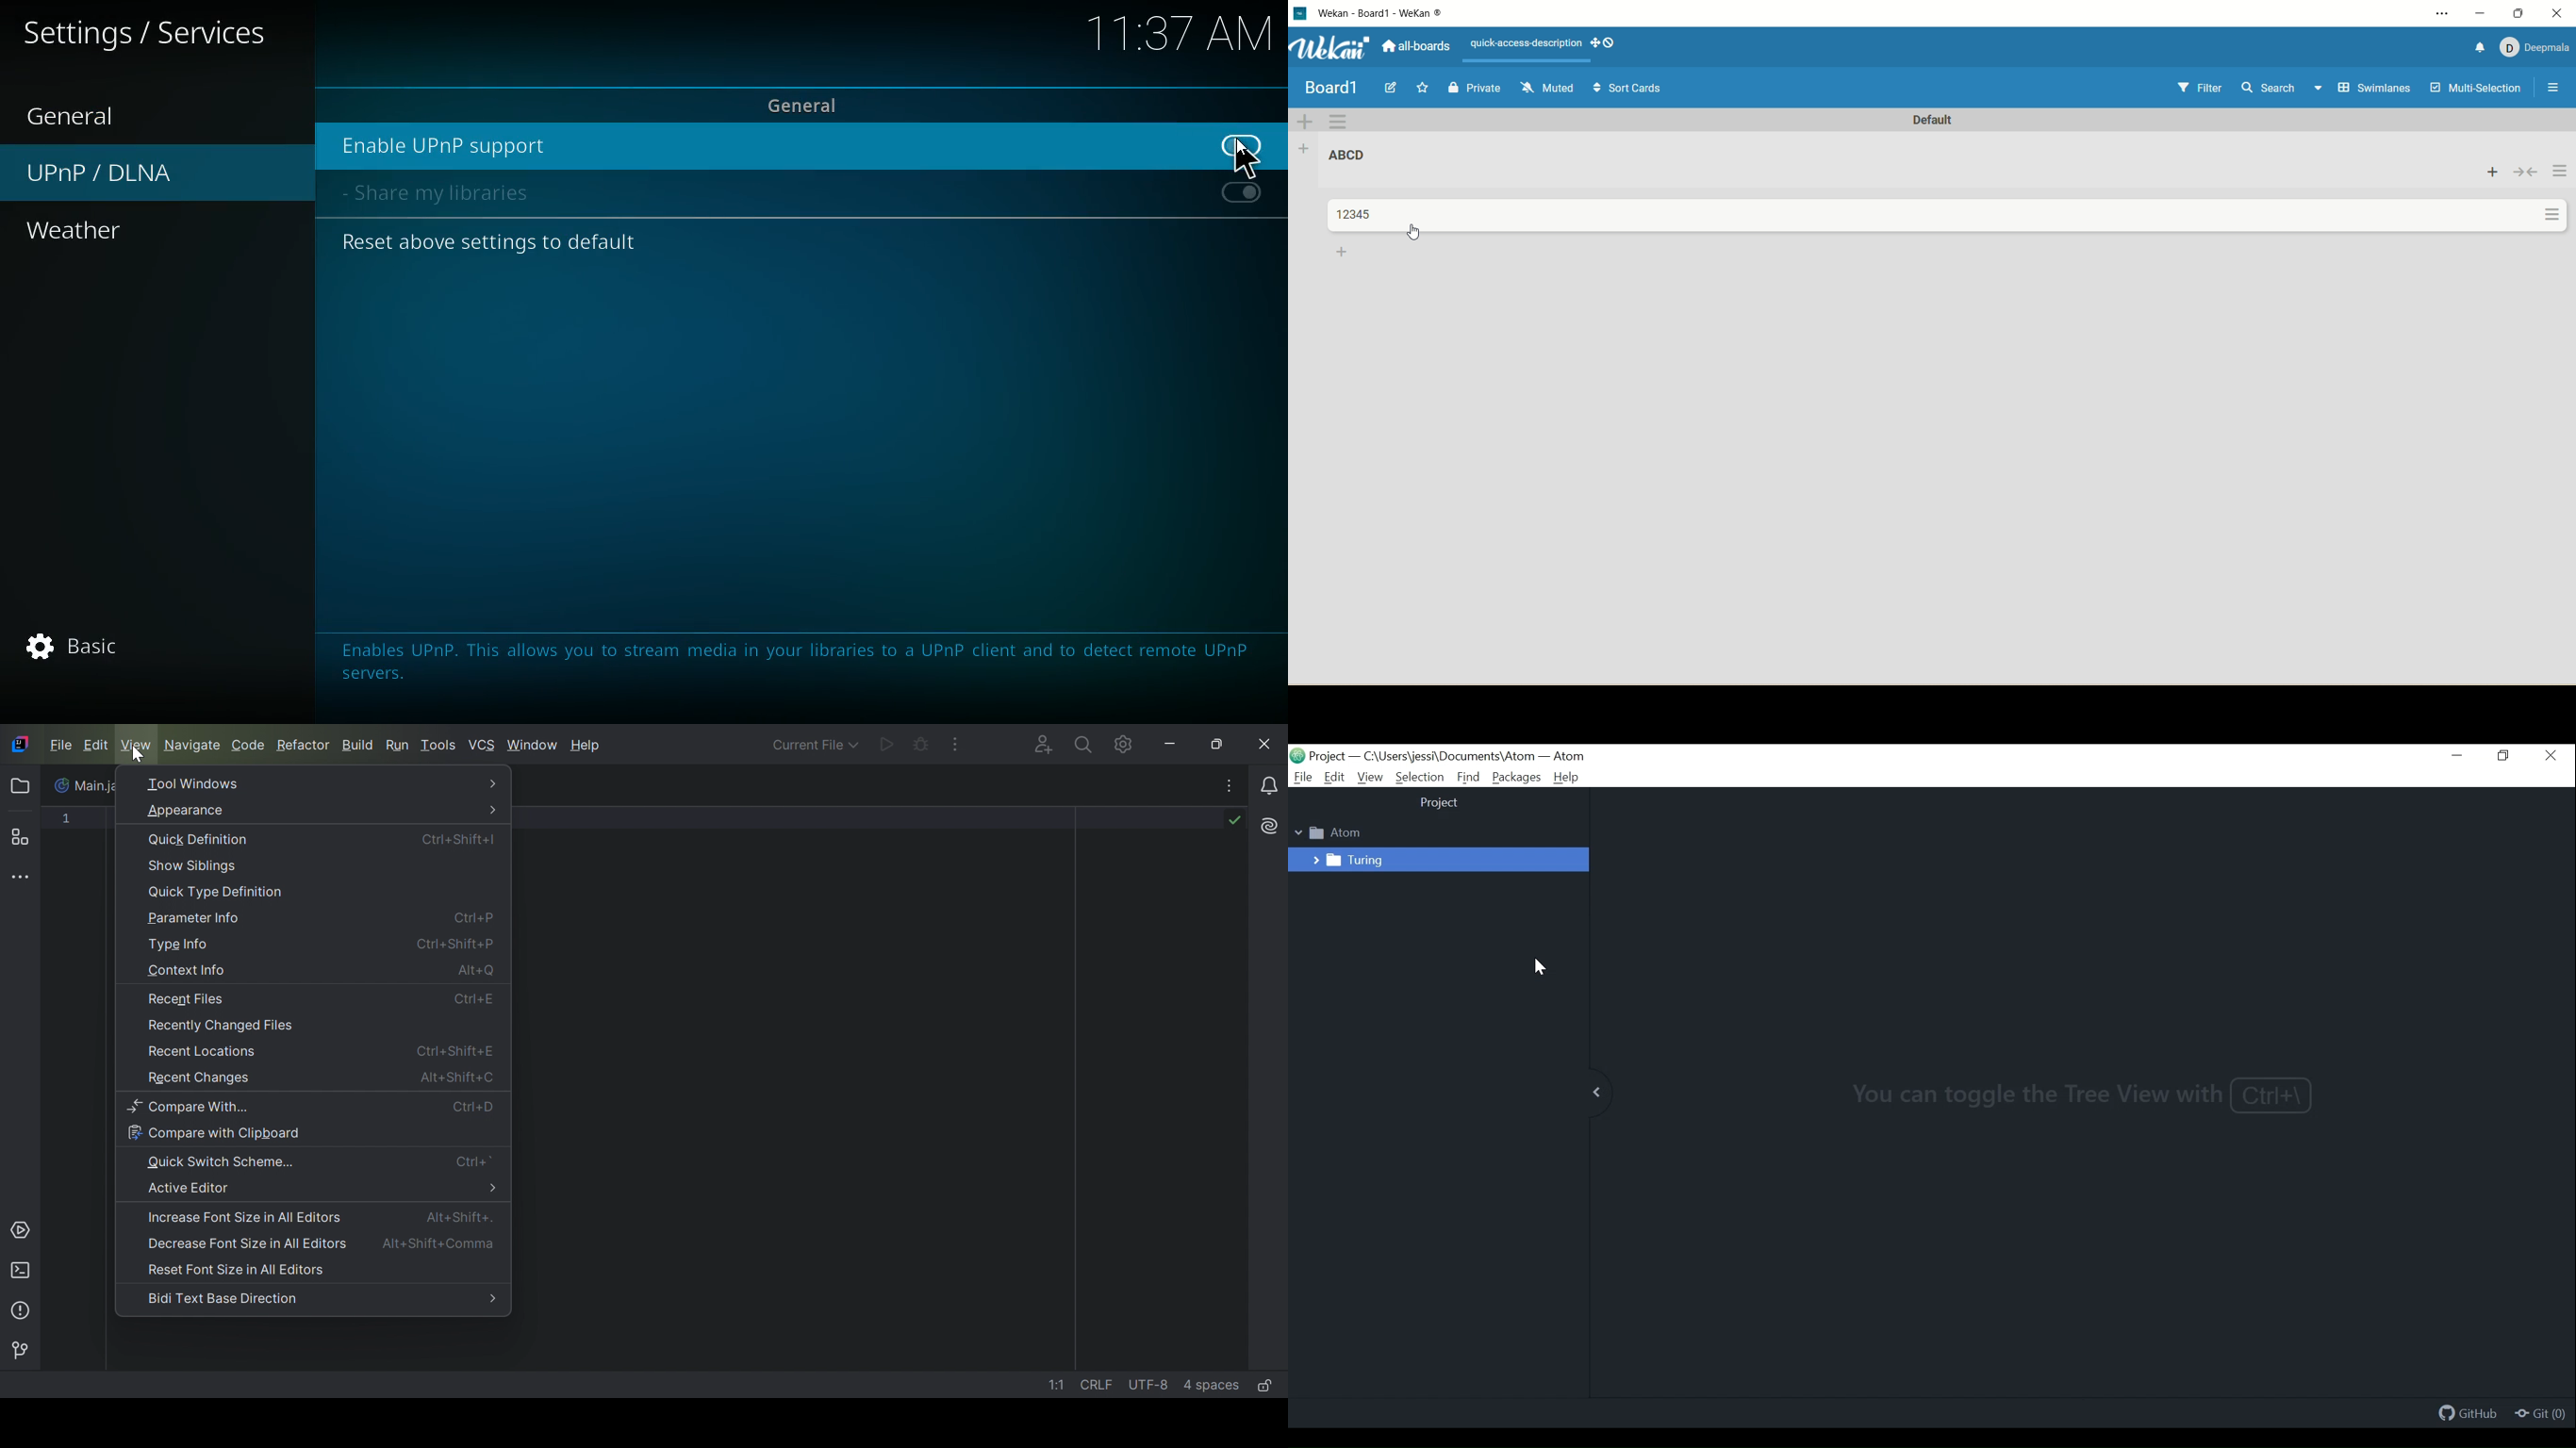 This screenshot has height=1456, width=2576. I want to click on list title, so click(1354, 159).